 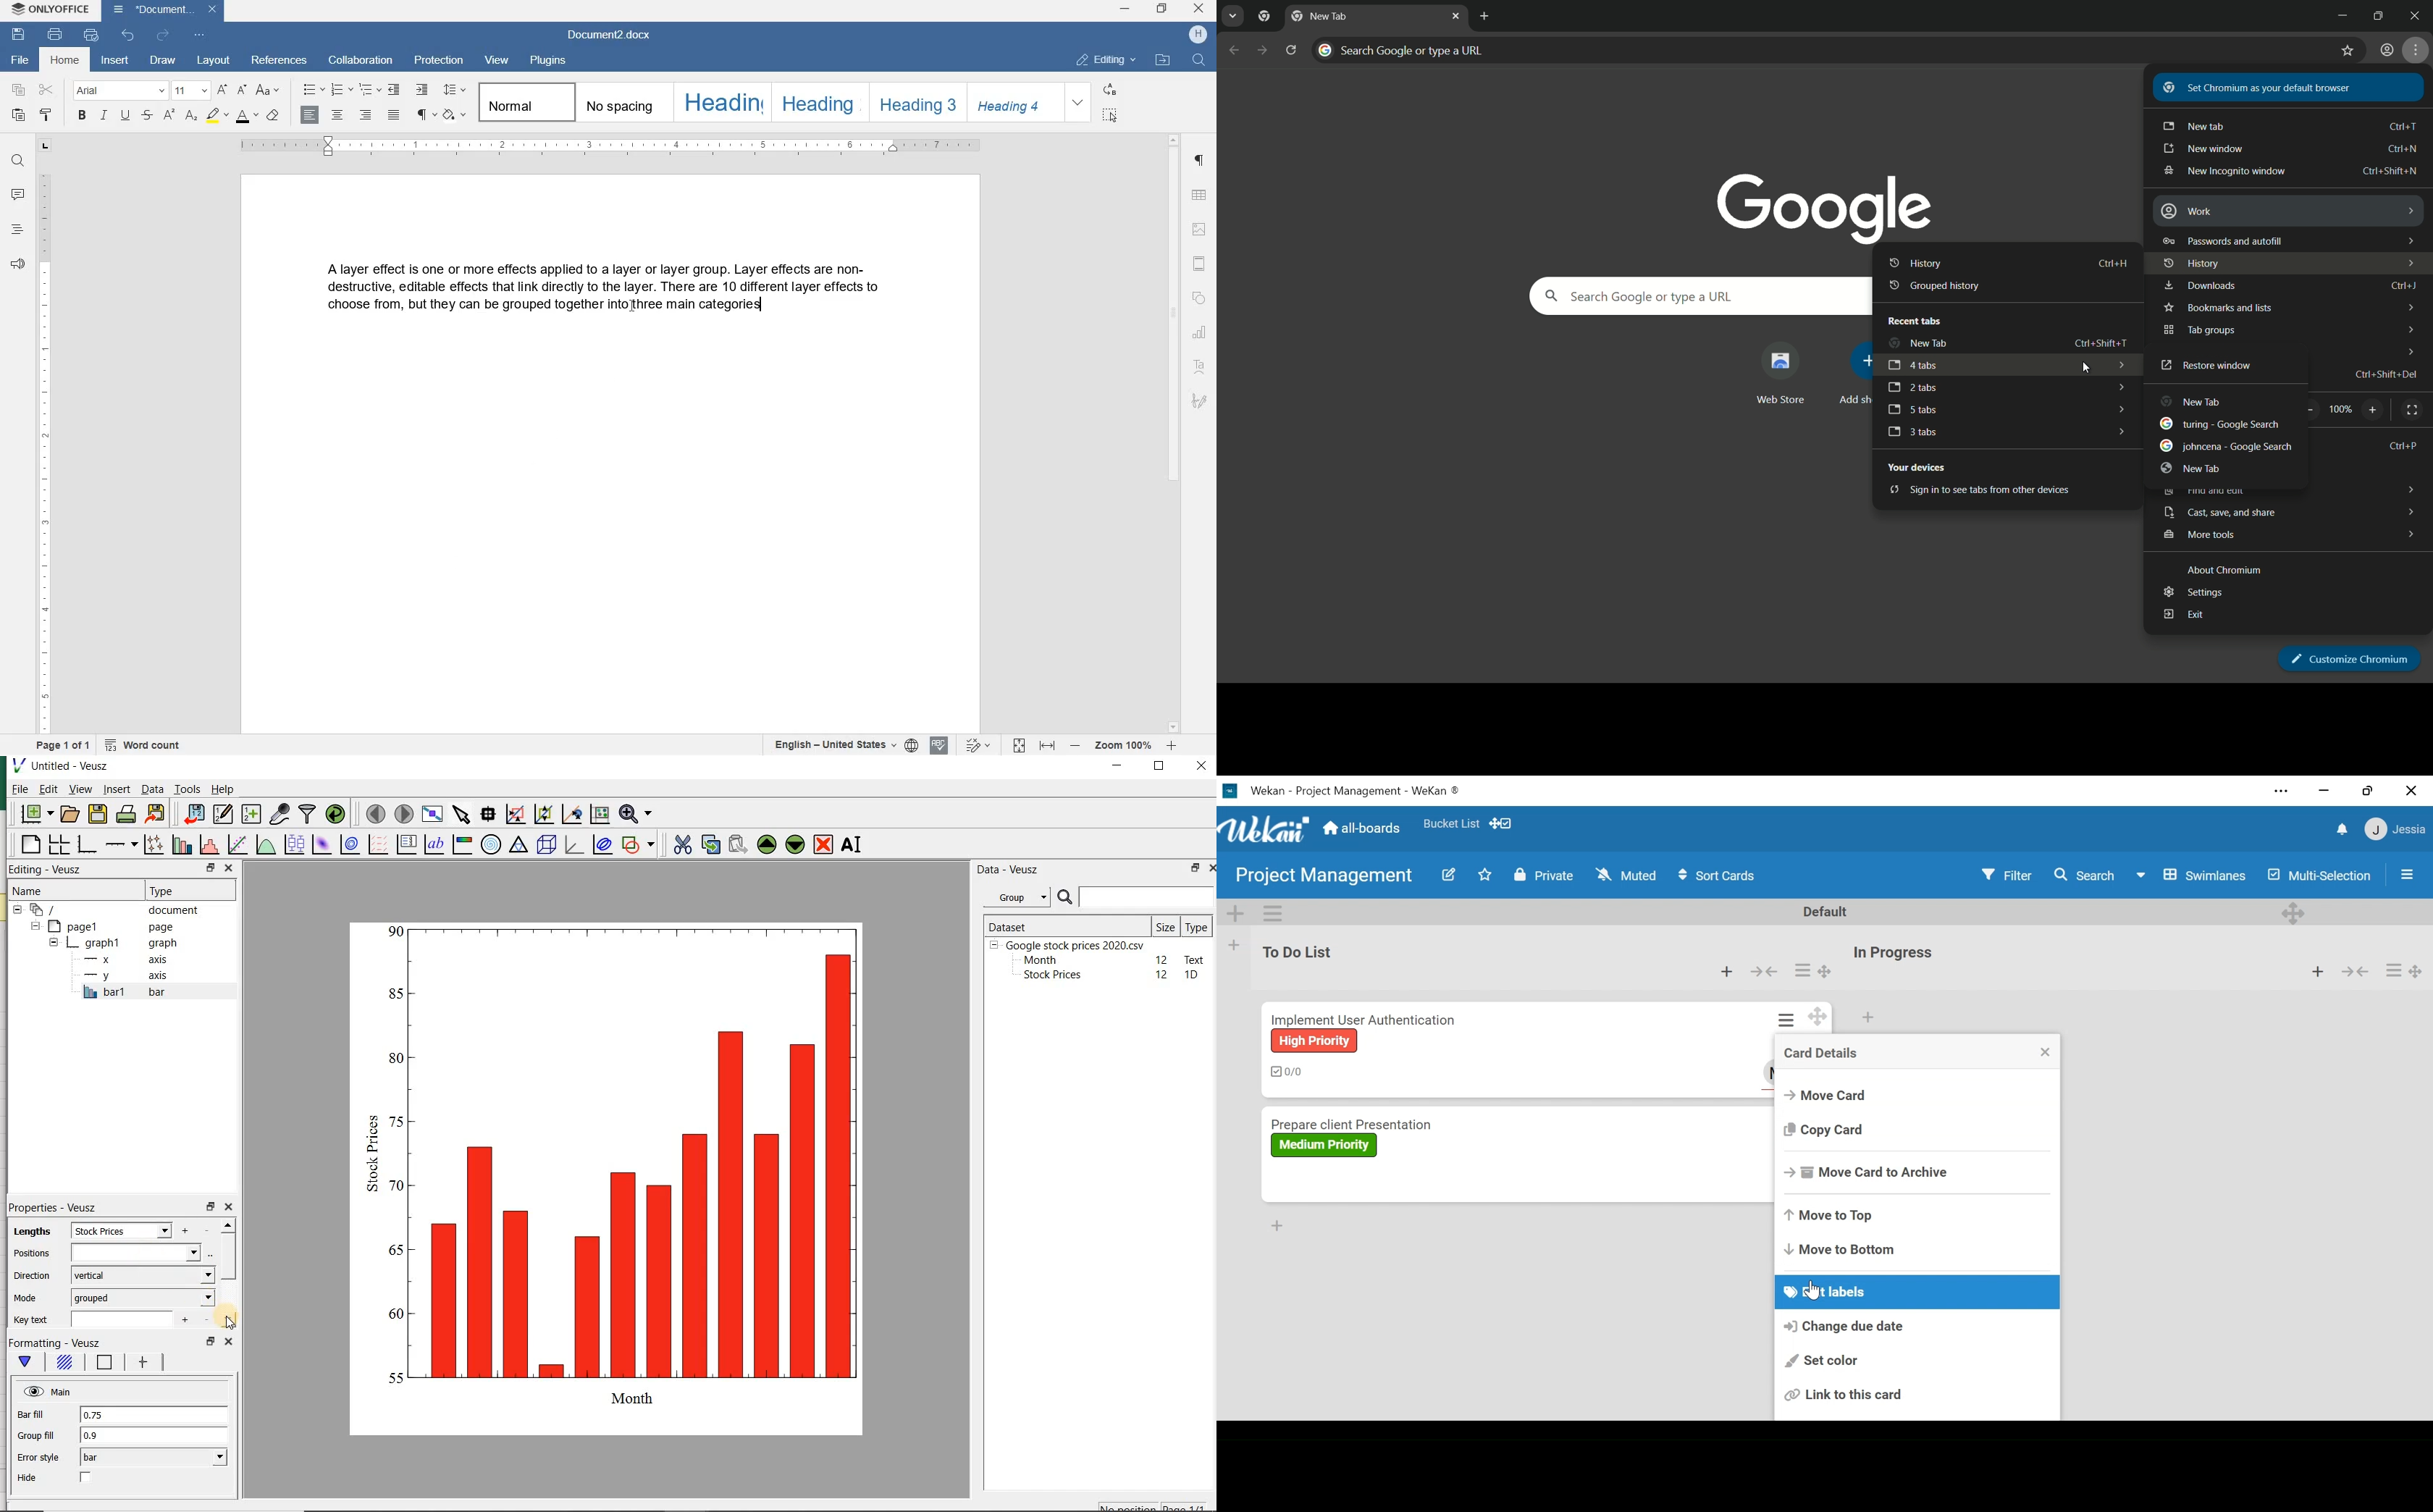 What do you see at coordinates (1125, 9) in the screenshot?
I see `minimize` at bounding box center [1125, 9].